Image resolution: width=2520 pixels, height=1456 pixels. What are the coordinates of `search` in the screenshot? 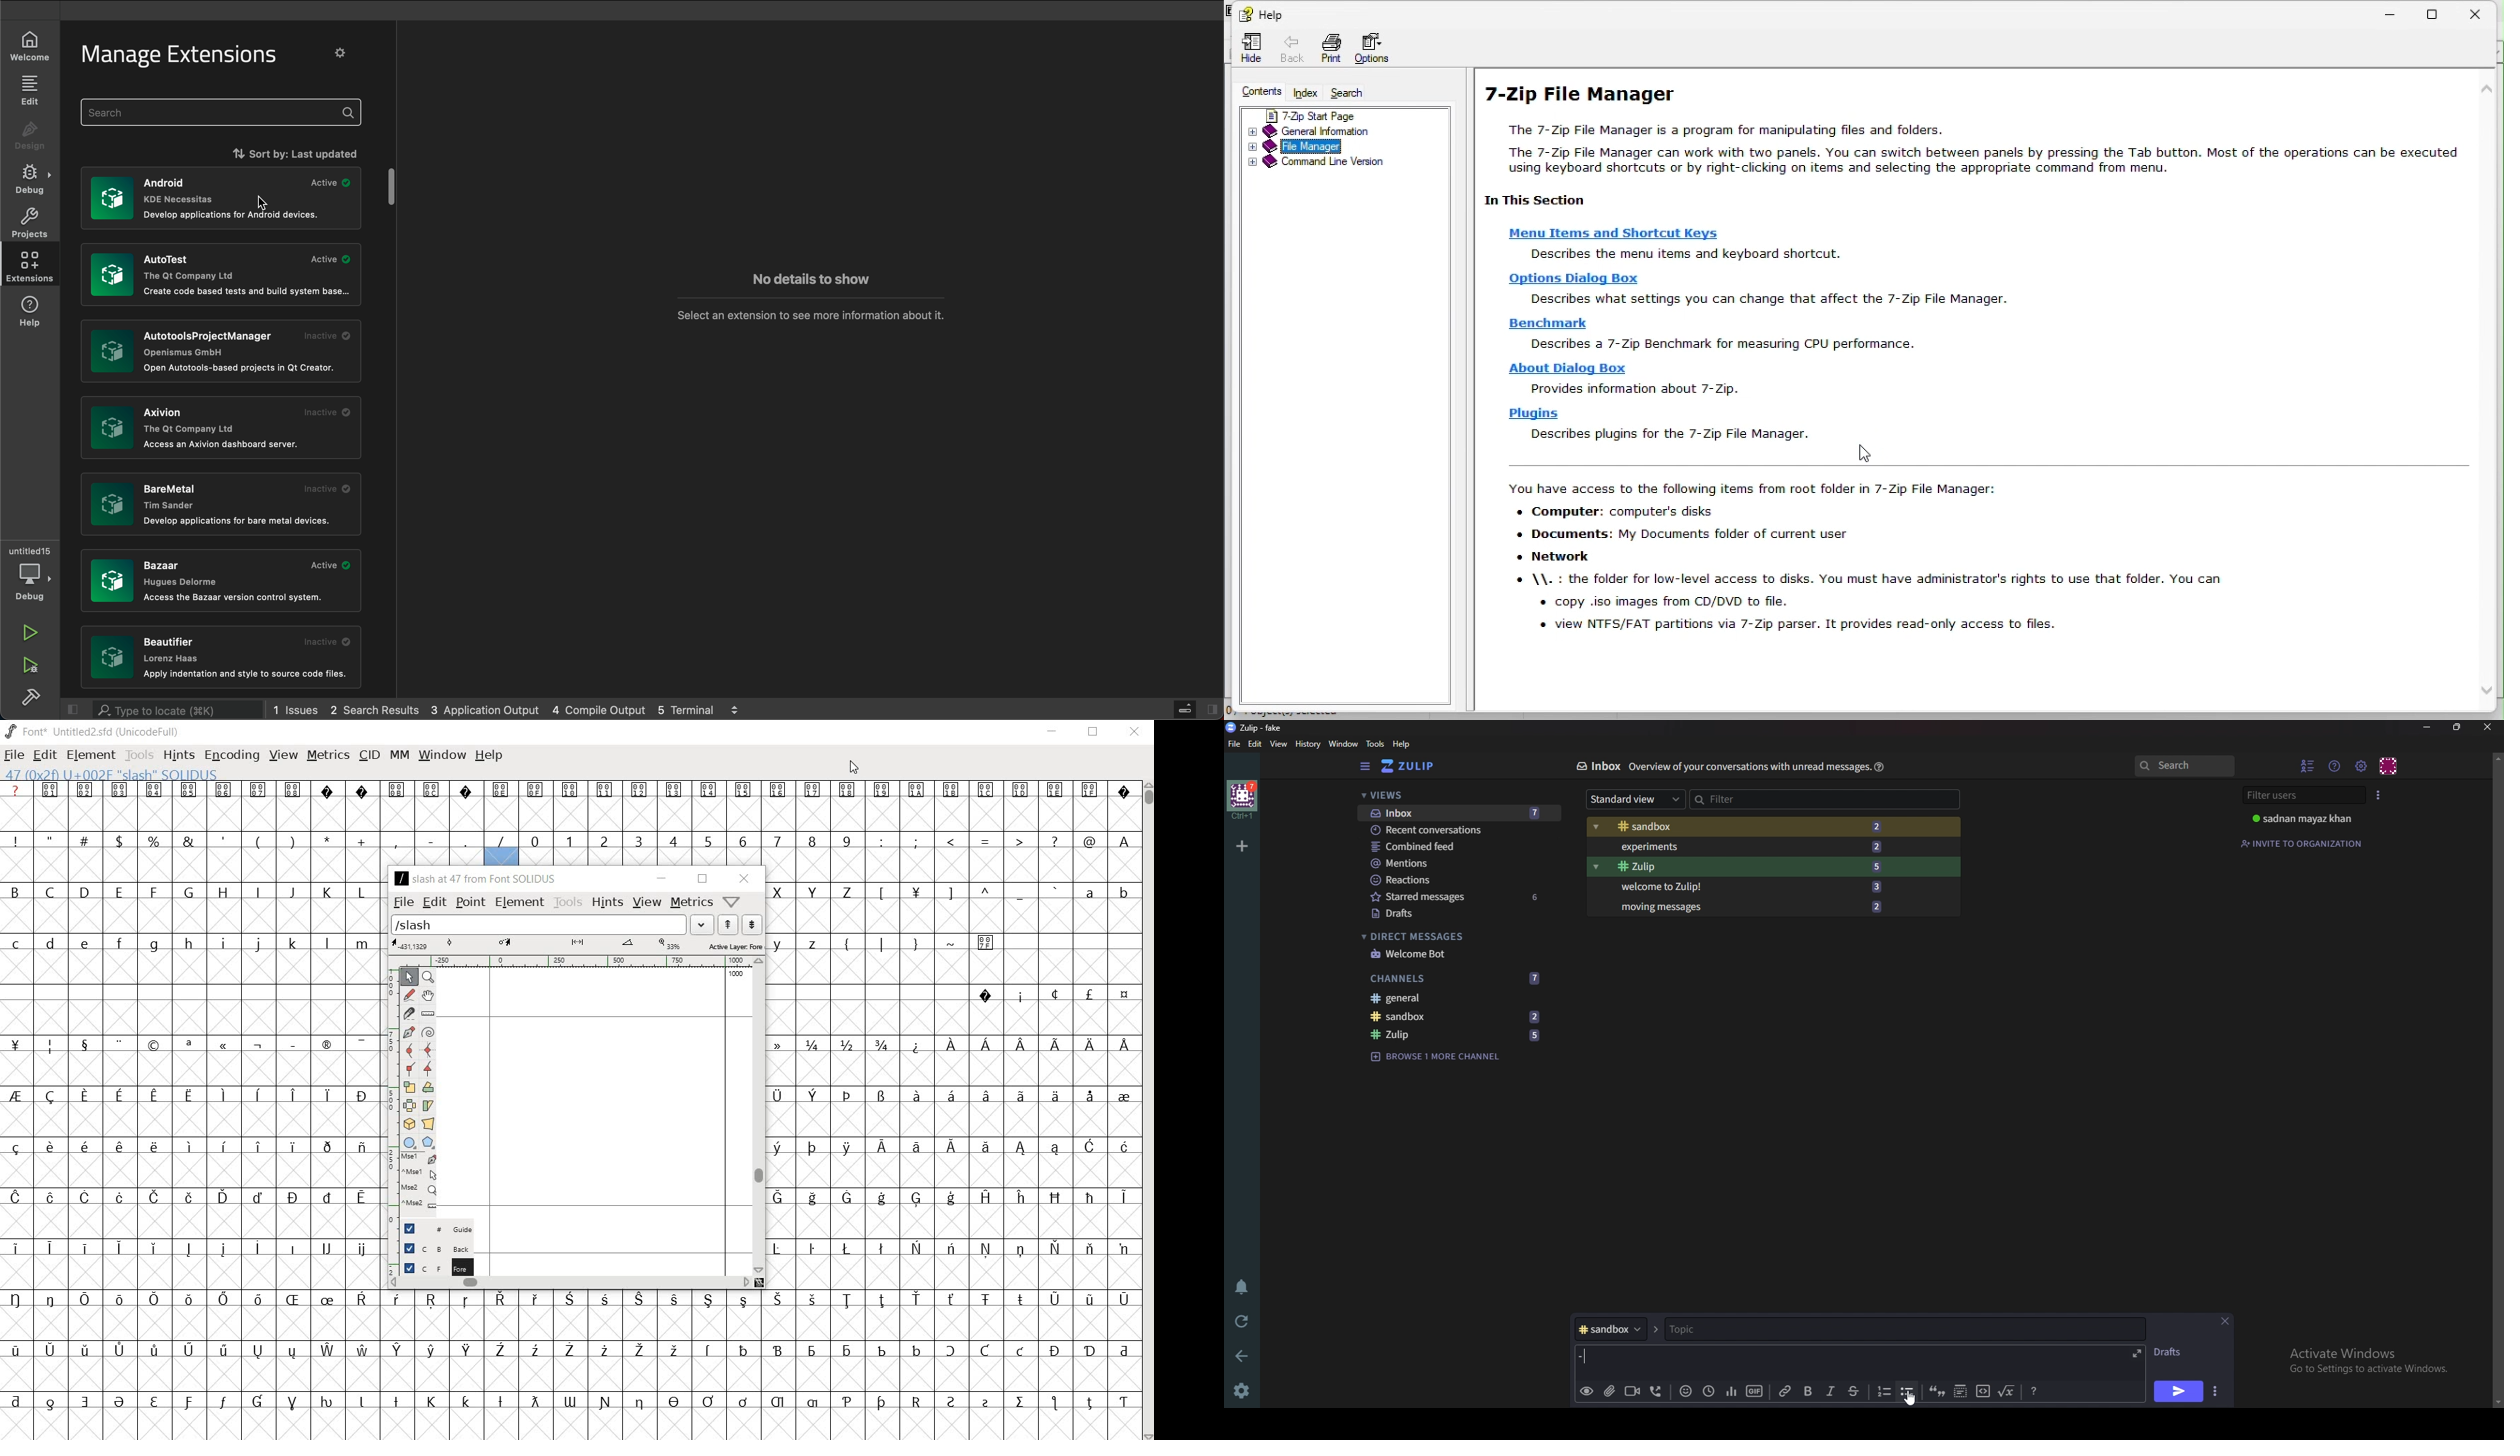 It's located at (224, 112).